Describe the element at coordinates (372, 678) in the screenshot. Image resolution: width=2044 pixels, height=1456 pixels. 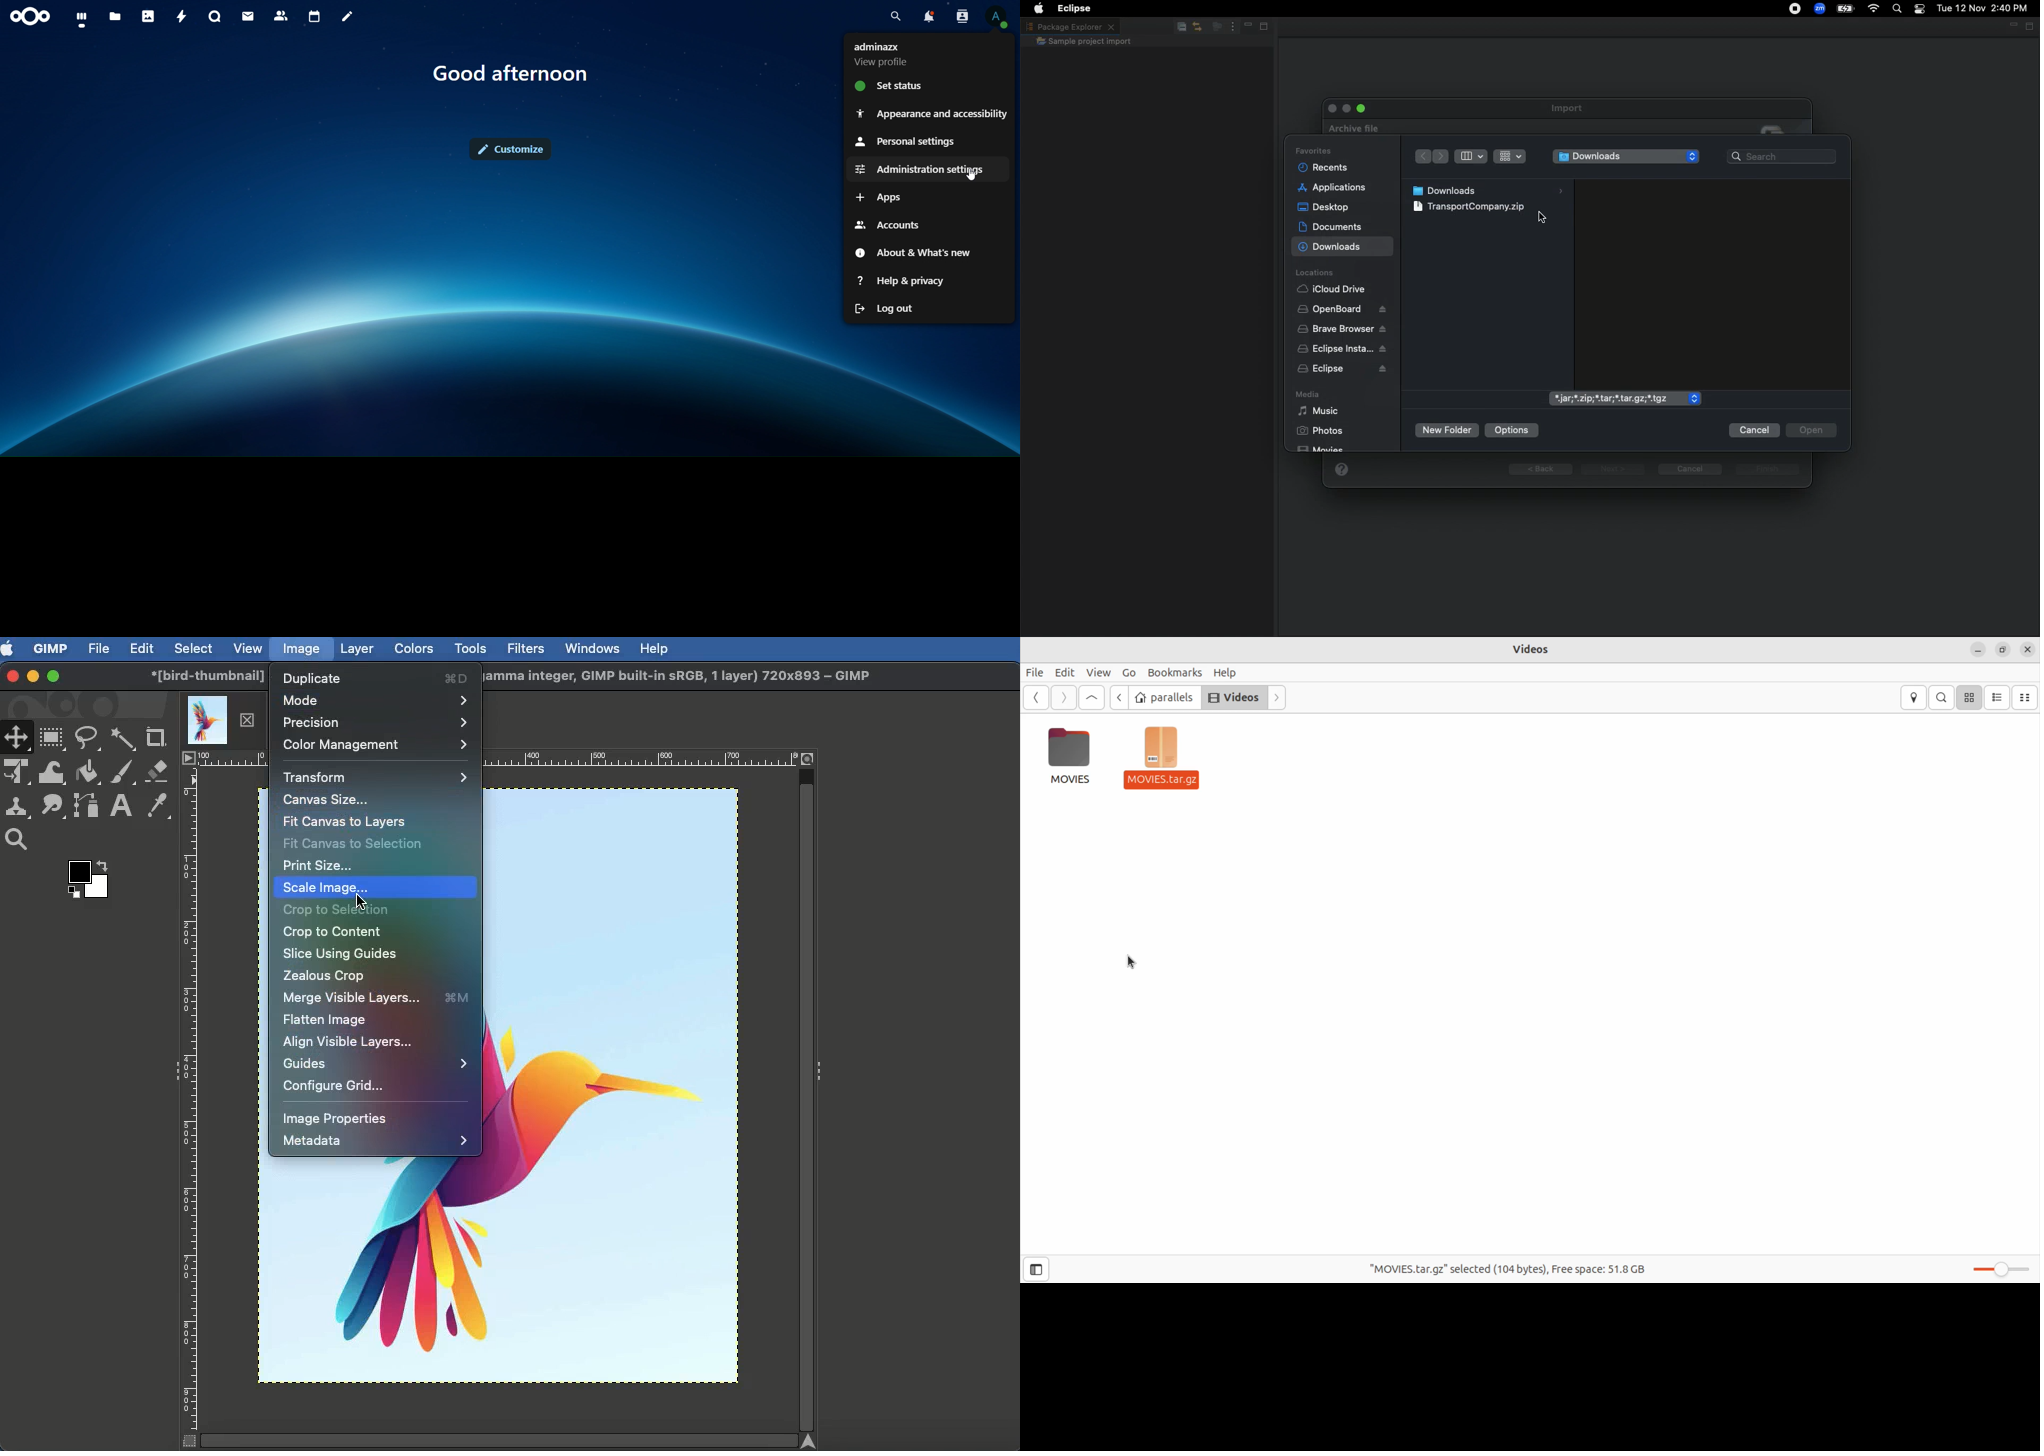
I see `Duplicate` at that location.